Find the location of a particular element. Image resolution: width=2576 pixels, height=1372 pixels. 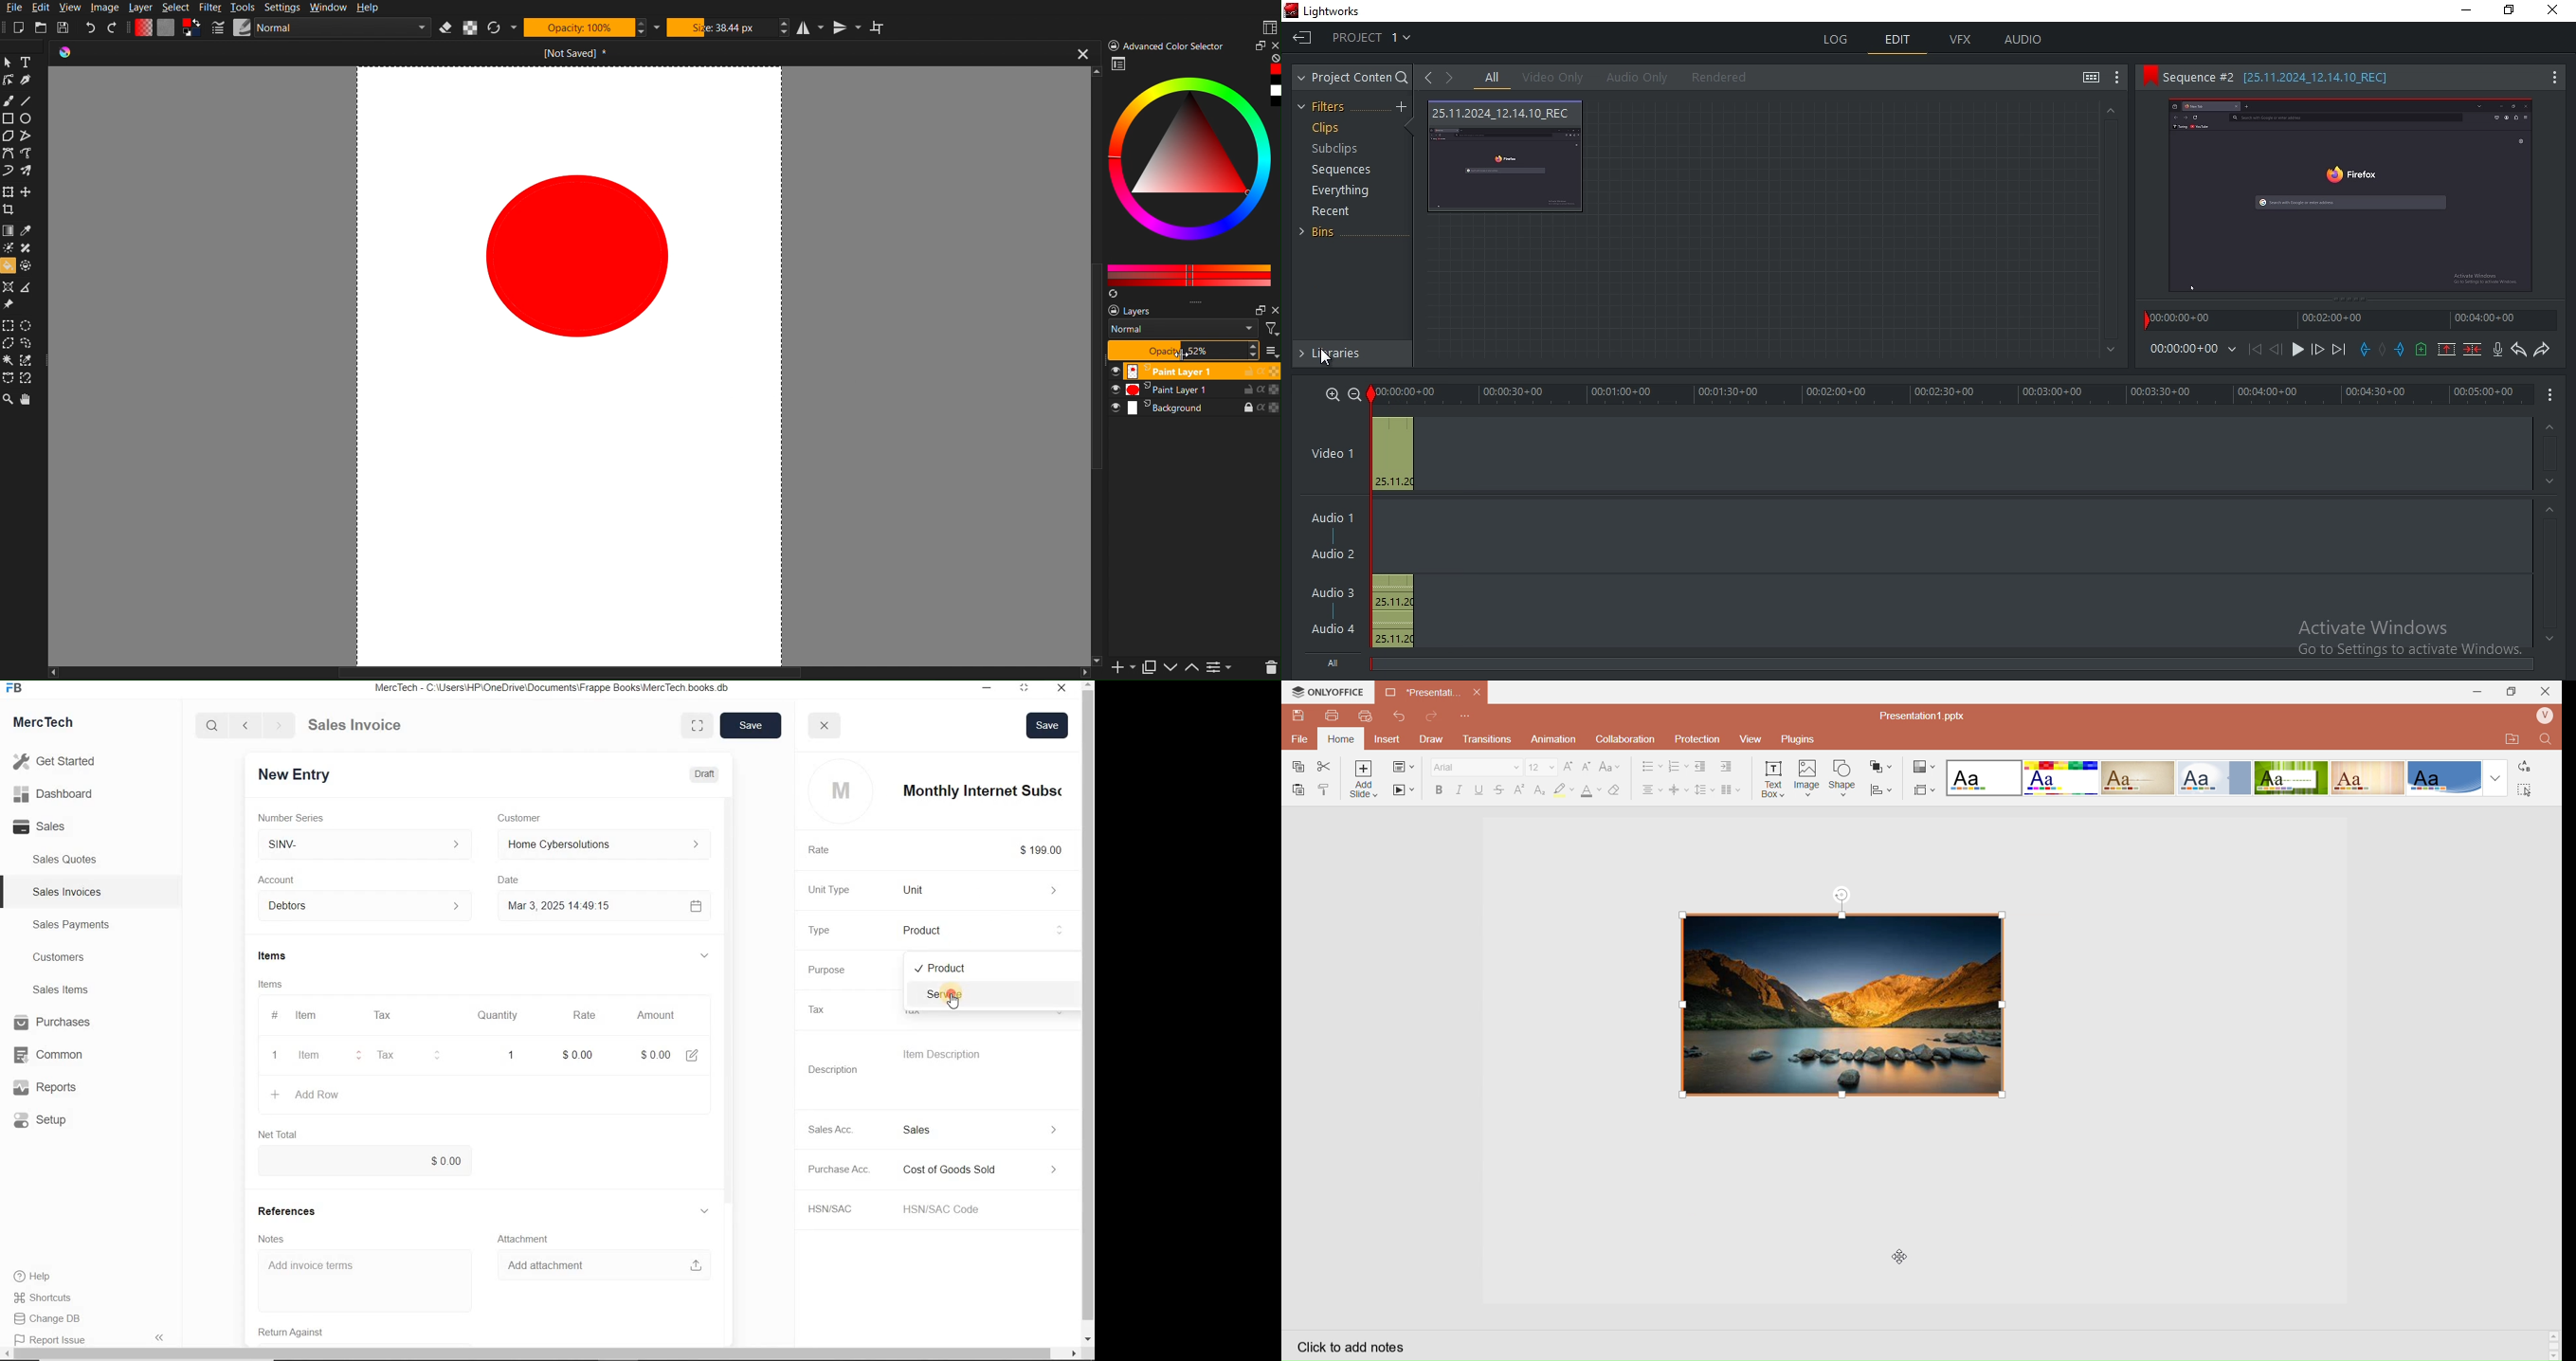

# is located at coordinates (423, 1015).